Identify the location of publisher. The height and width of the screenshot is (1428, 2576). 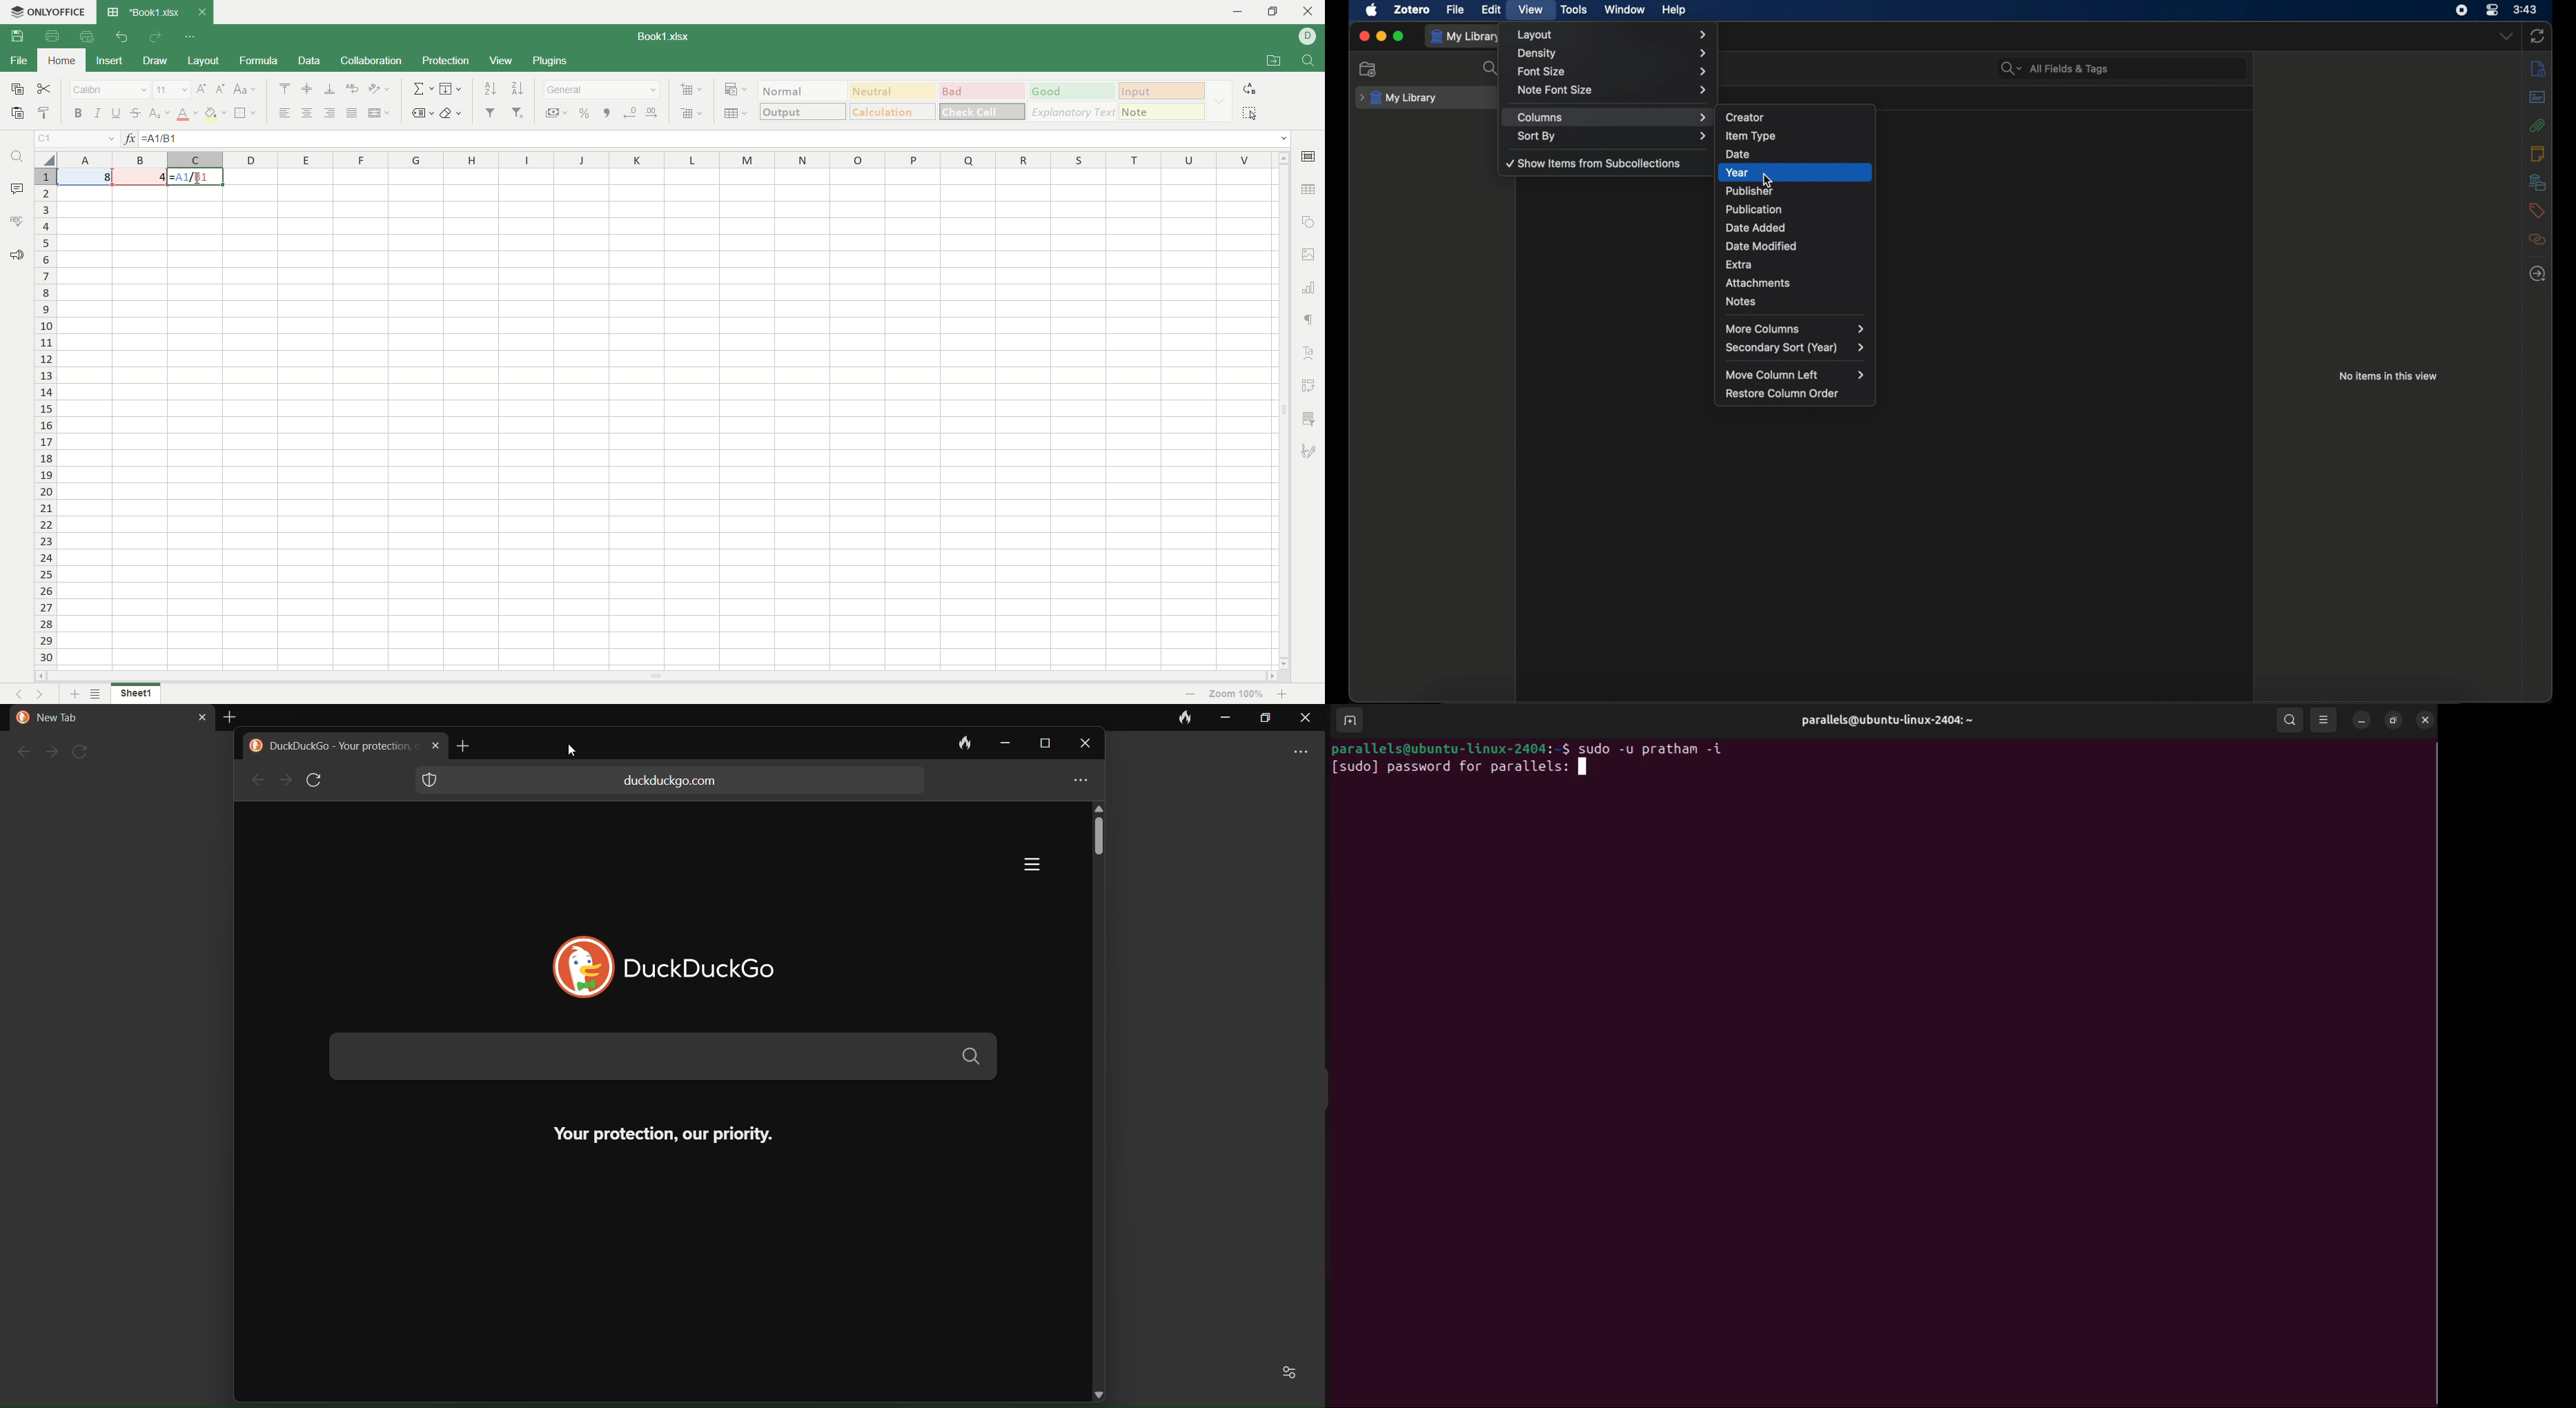
(1795, 190).